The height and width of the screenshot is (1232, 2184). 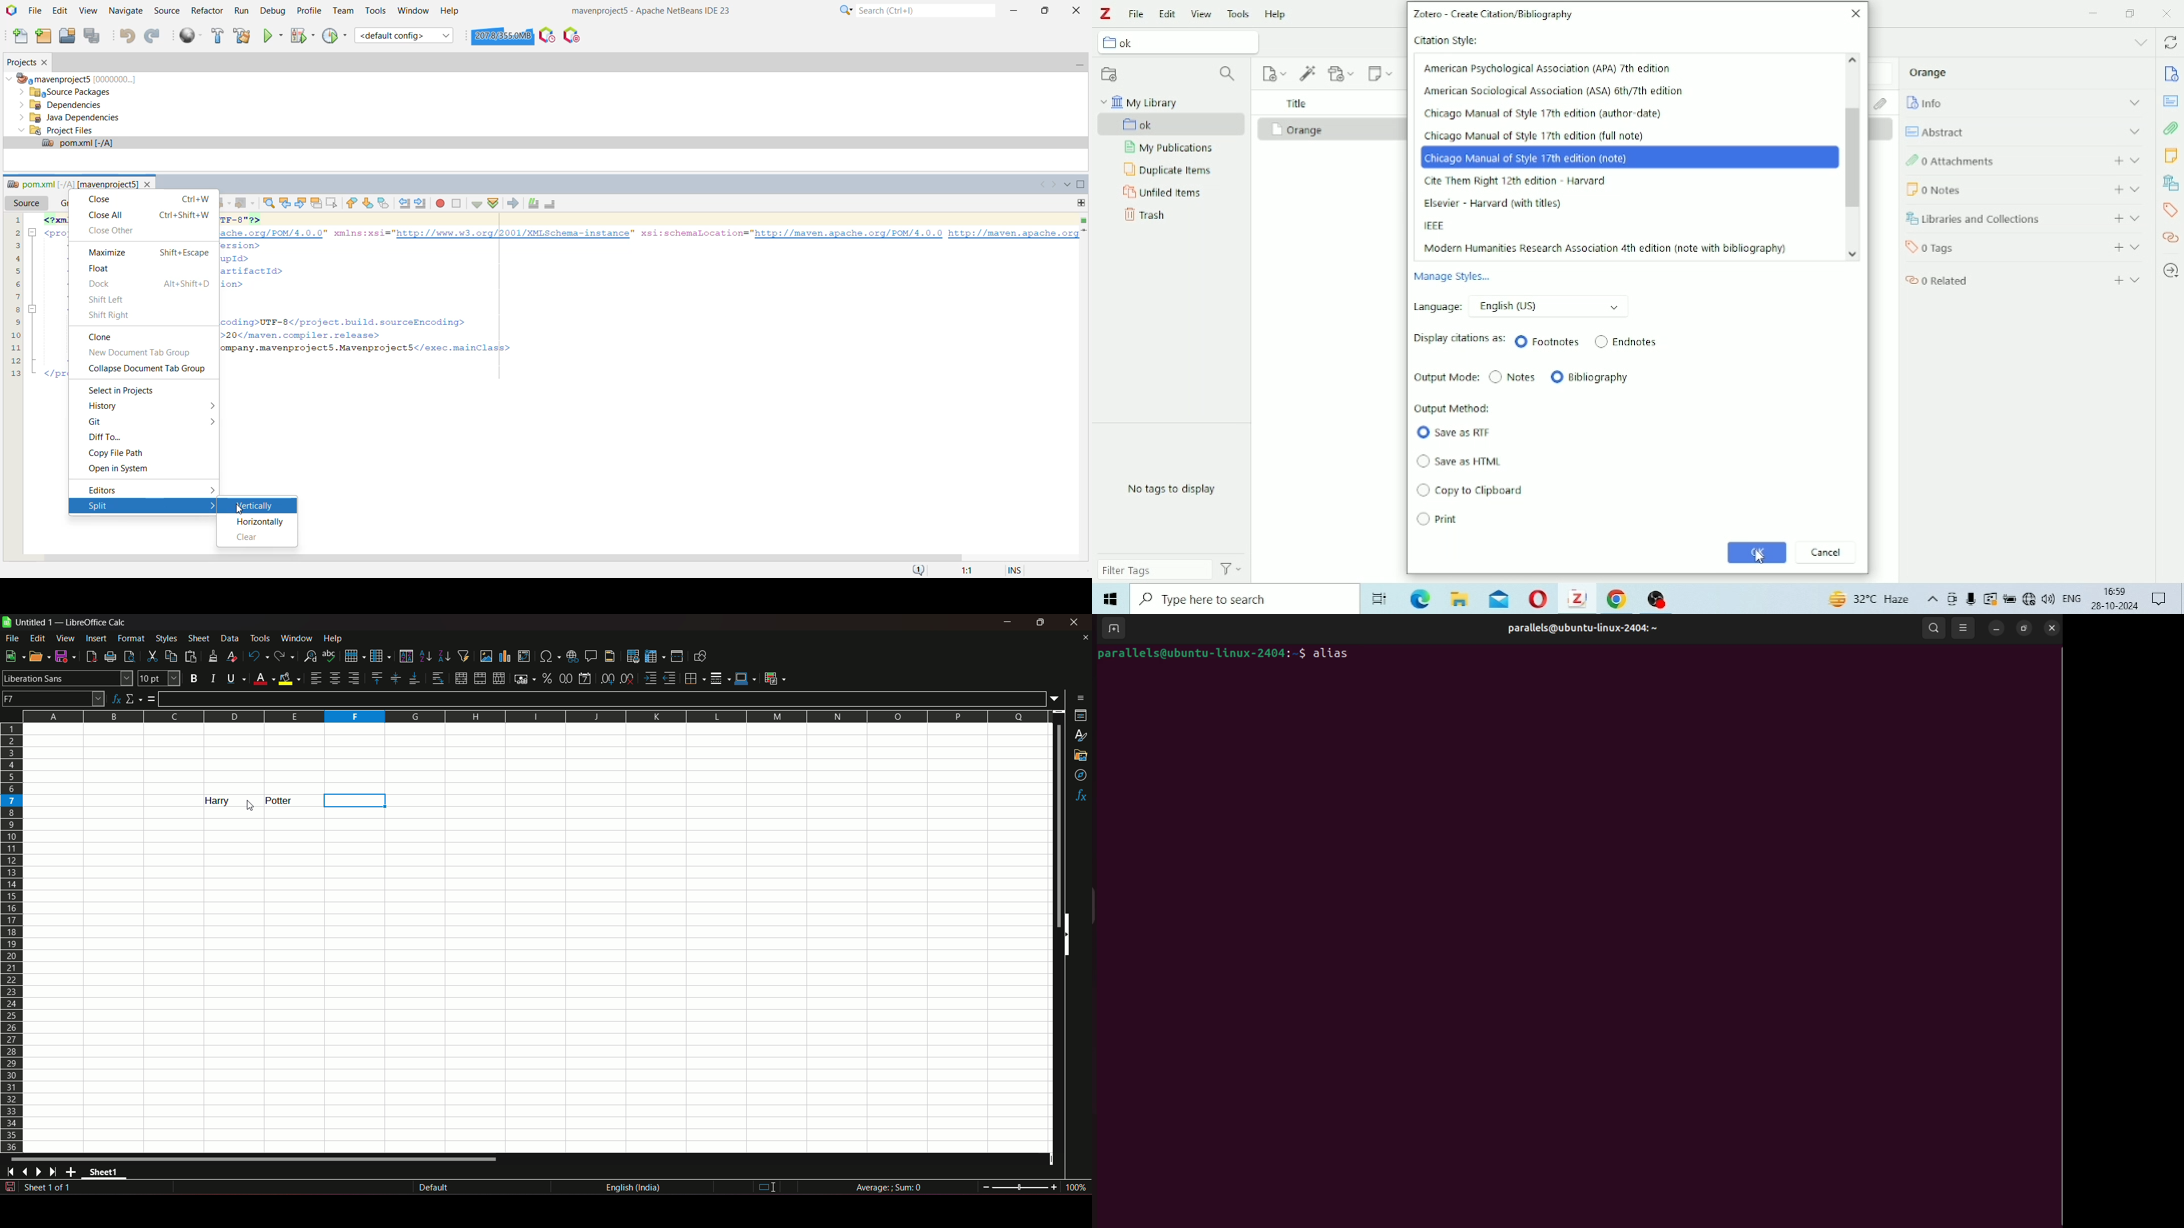 What do you see at coordinates (1589, 377) in the screenshot?
I see `Bibliography` at bounding box center [1589, 377].